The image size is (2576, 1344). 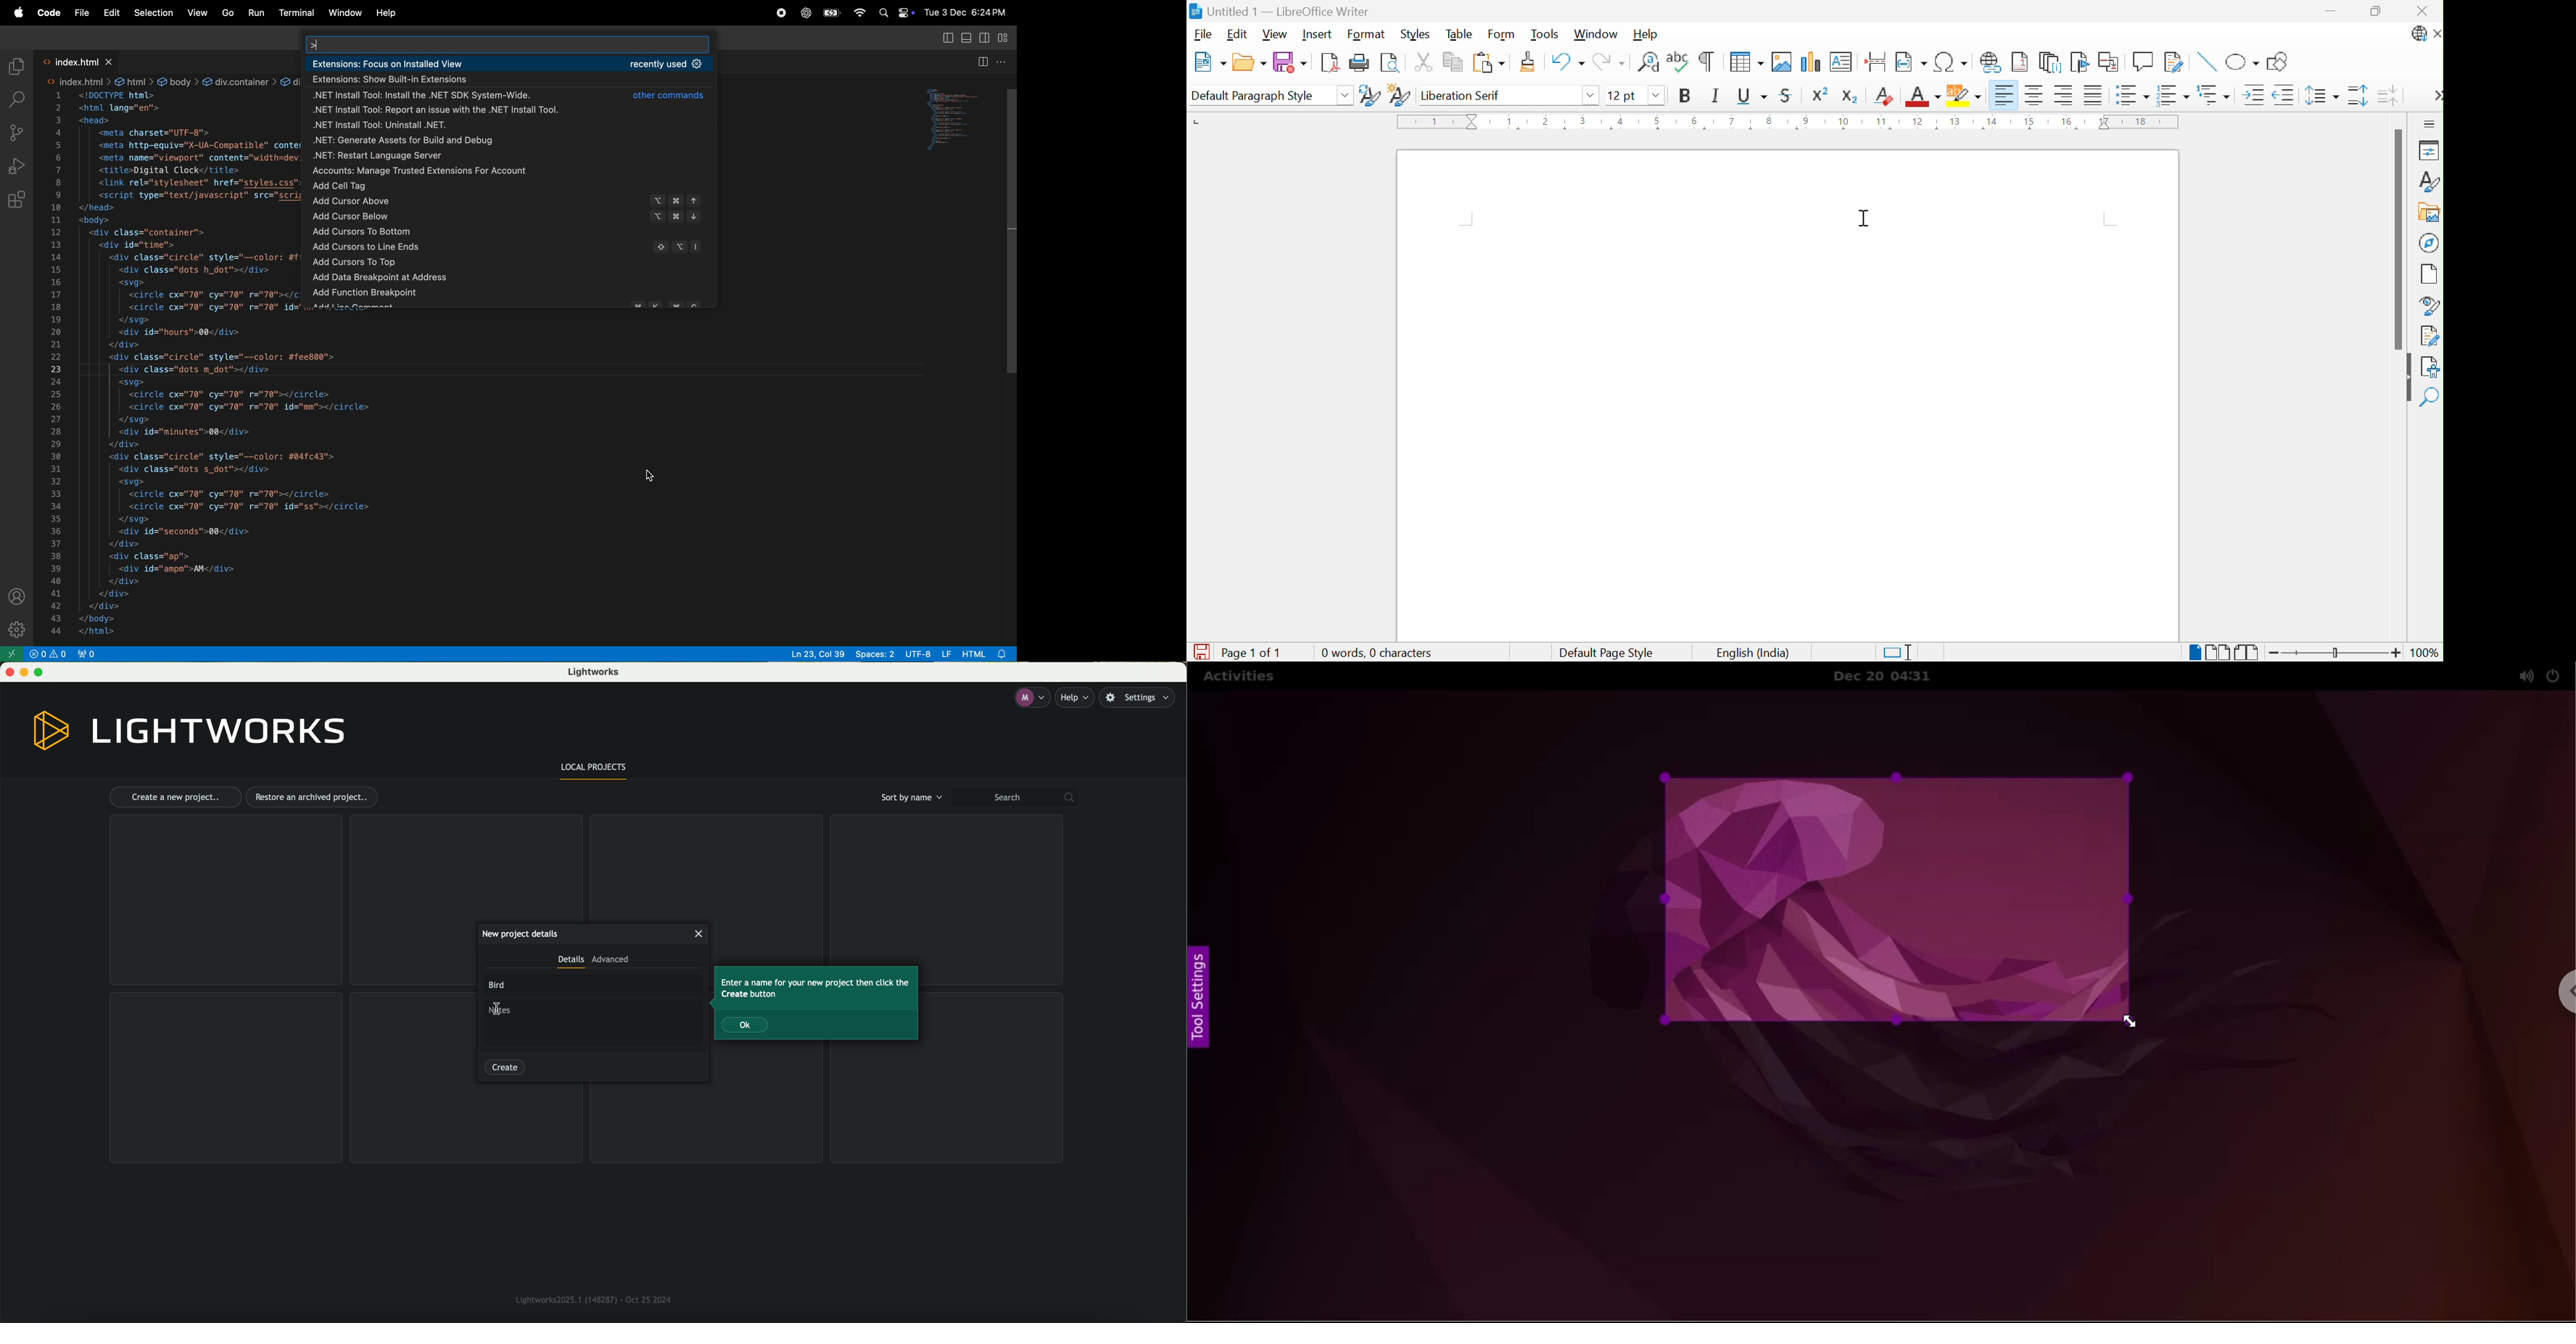 I want to click on Properties, so click(x=2427, y=151).